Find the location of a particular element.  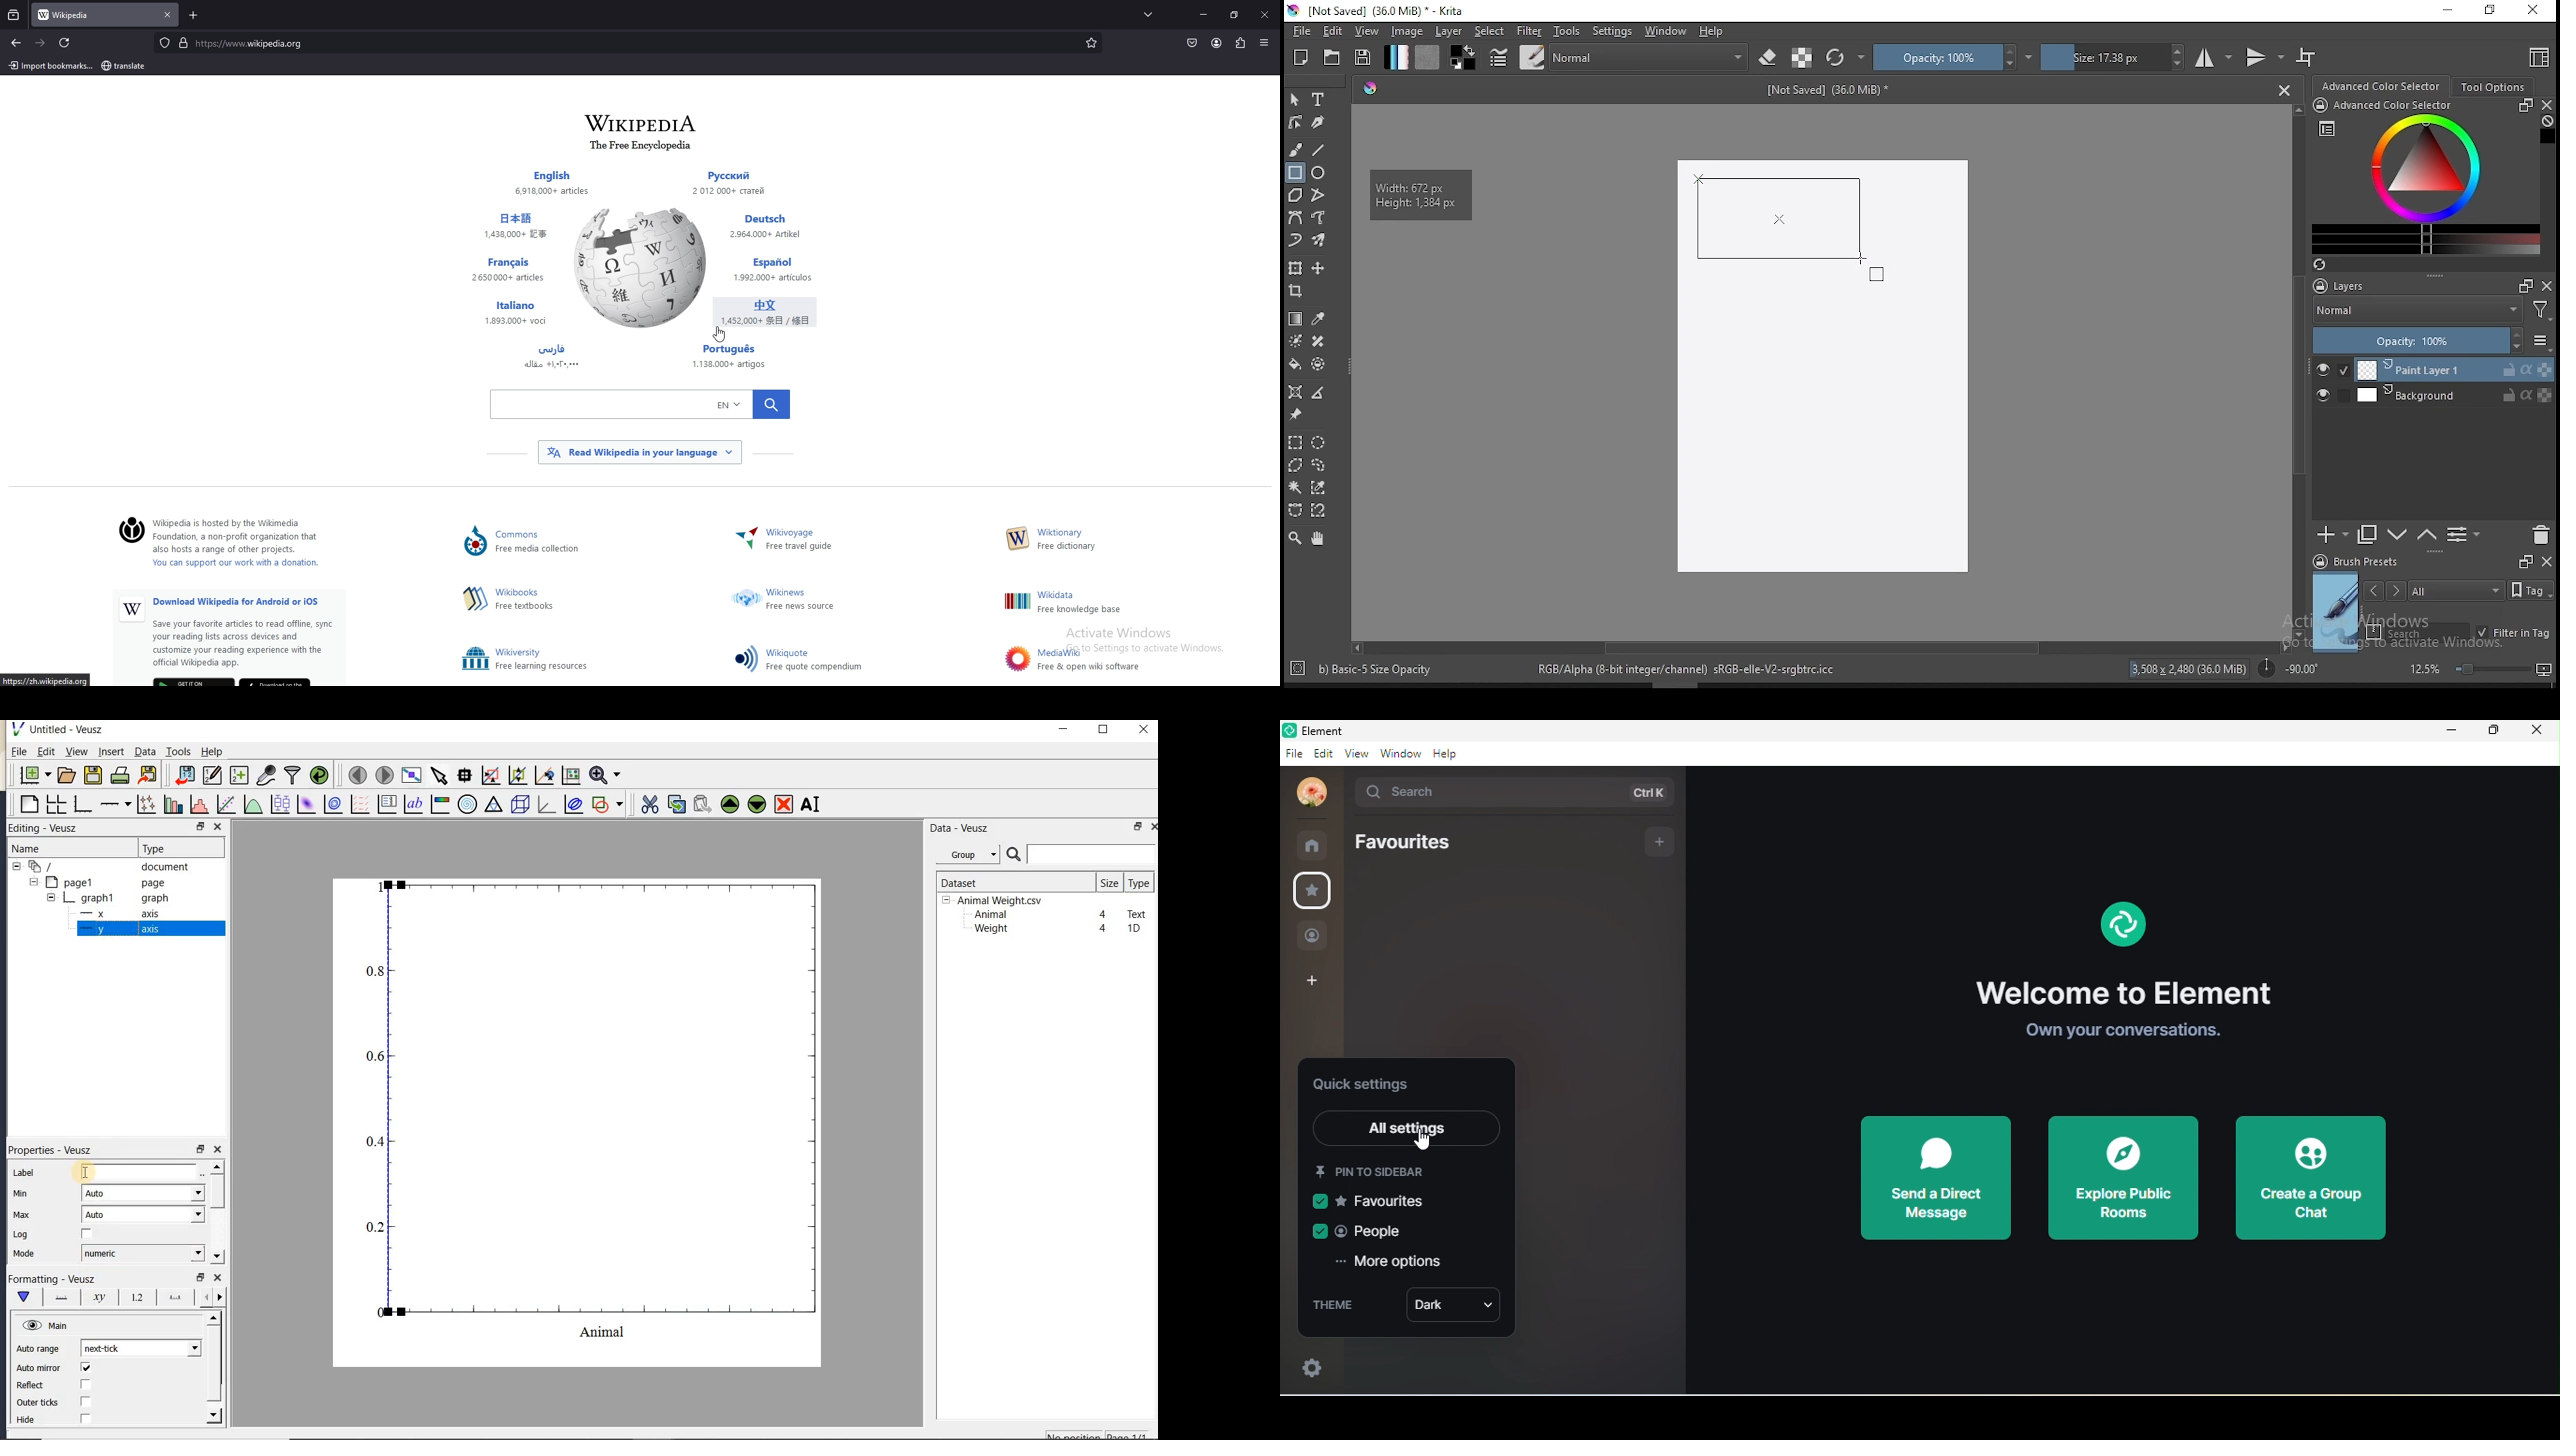

windows is located at coordinates (1666, 31).